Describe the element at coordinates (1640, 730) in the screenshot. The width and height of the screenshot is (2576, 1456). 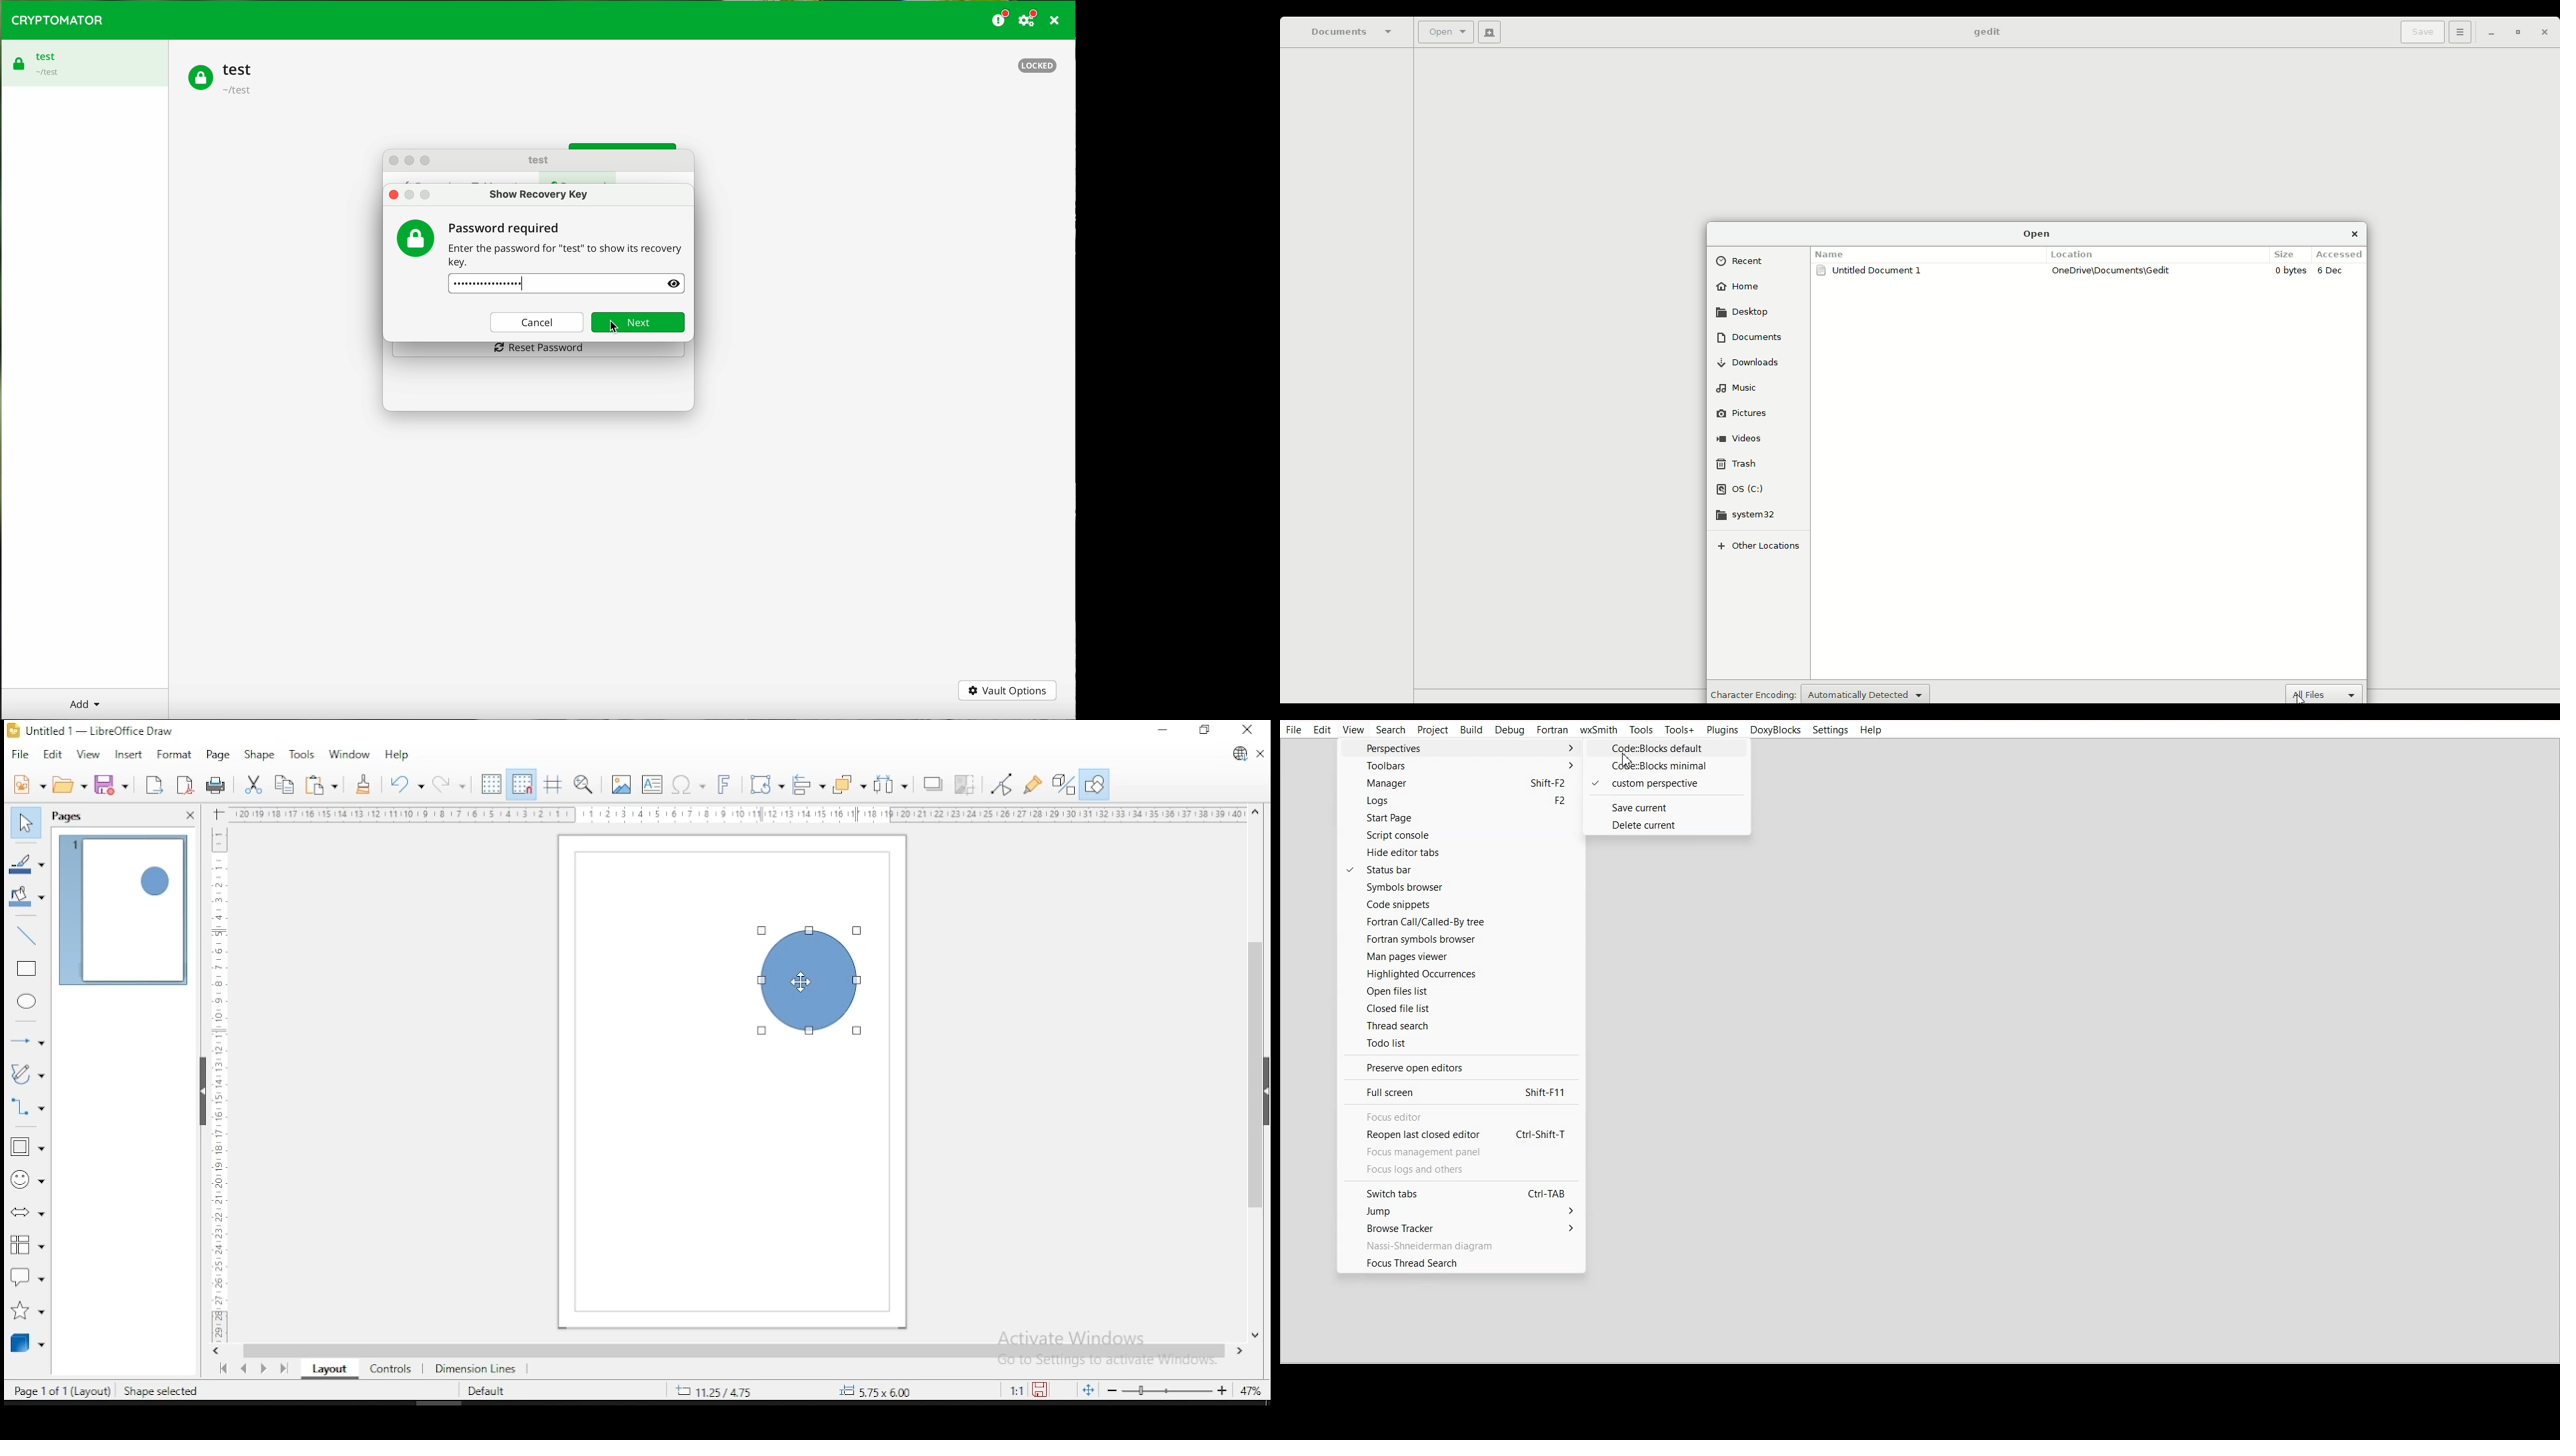
I see `Tools` at that location.